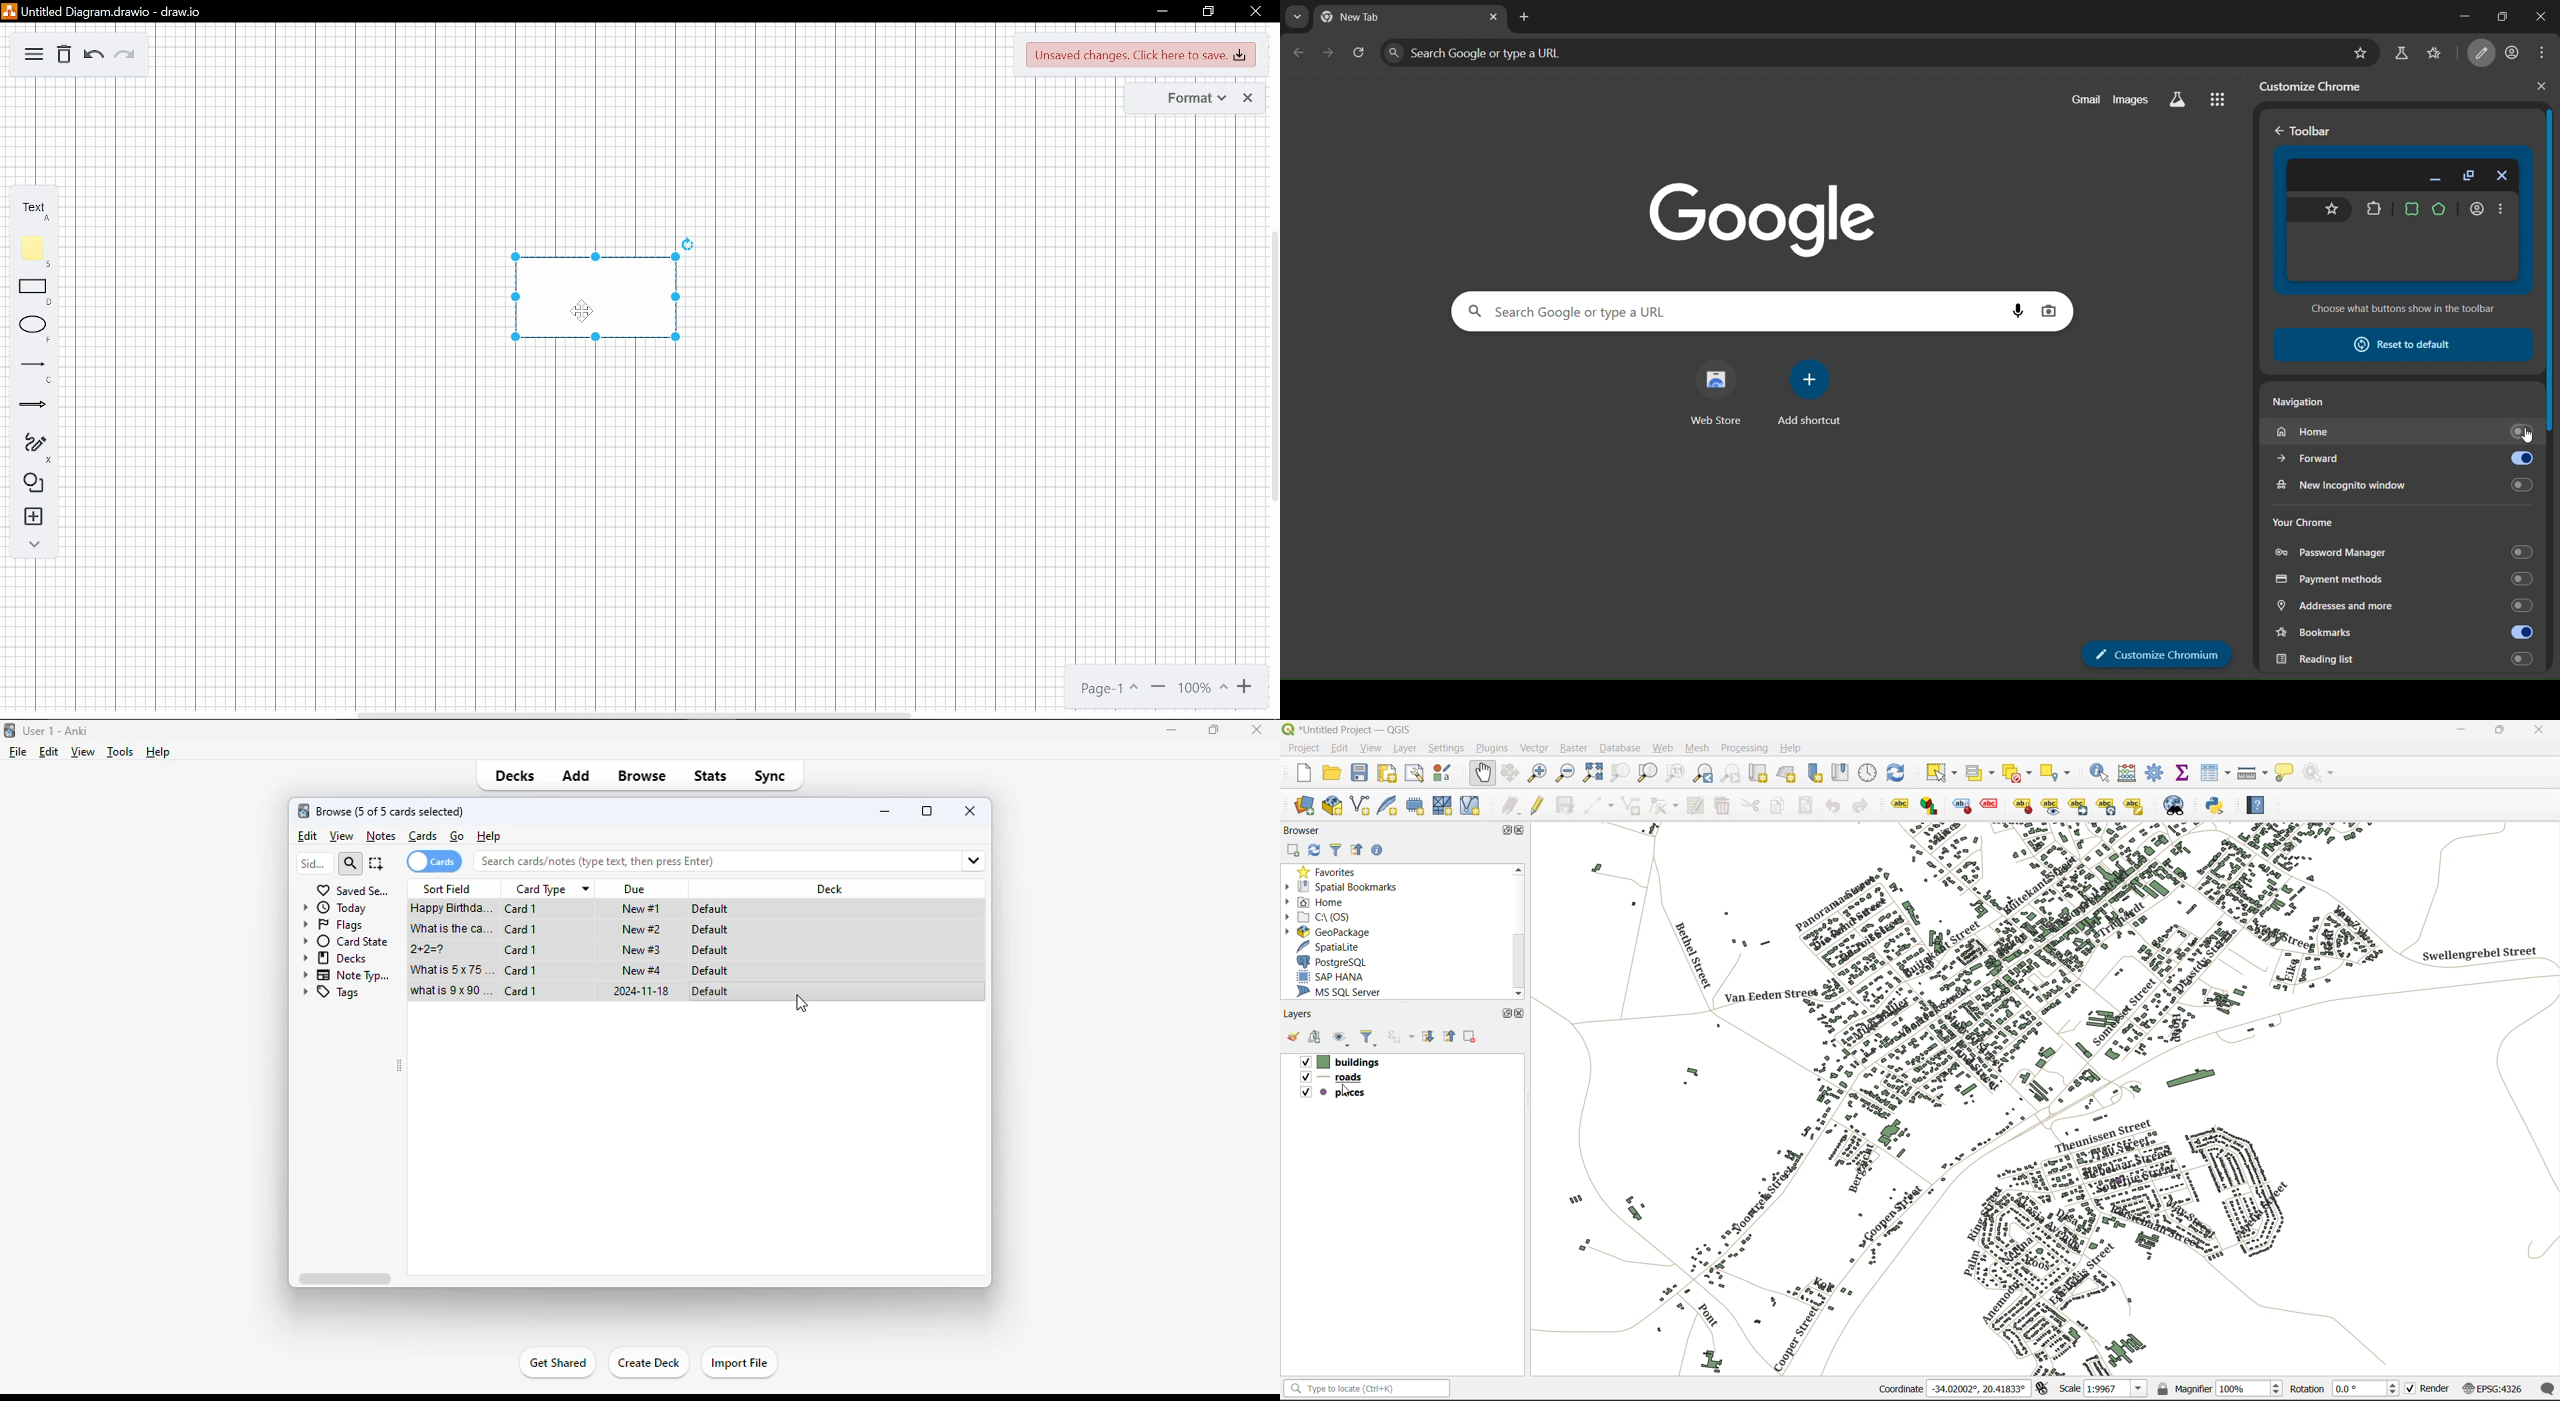  What do you see at coordinates (1963, 805) in the screenshot?
I see `highlight pinned labels , diagrams and callouts` at bounding box center [1963, 805].